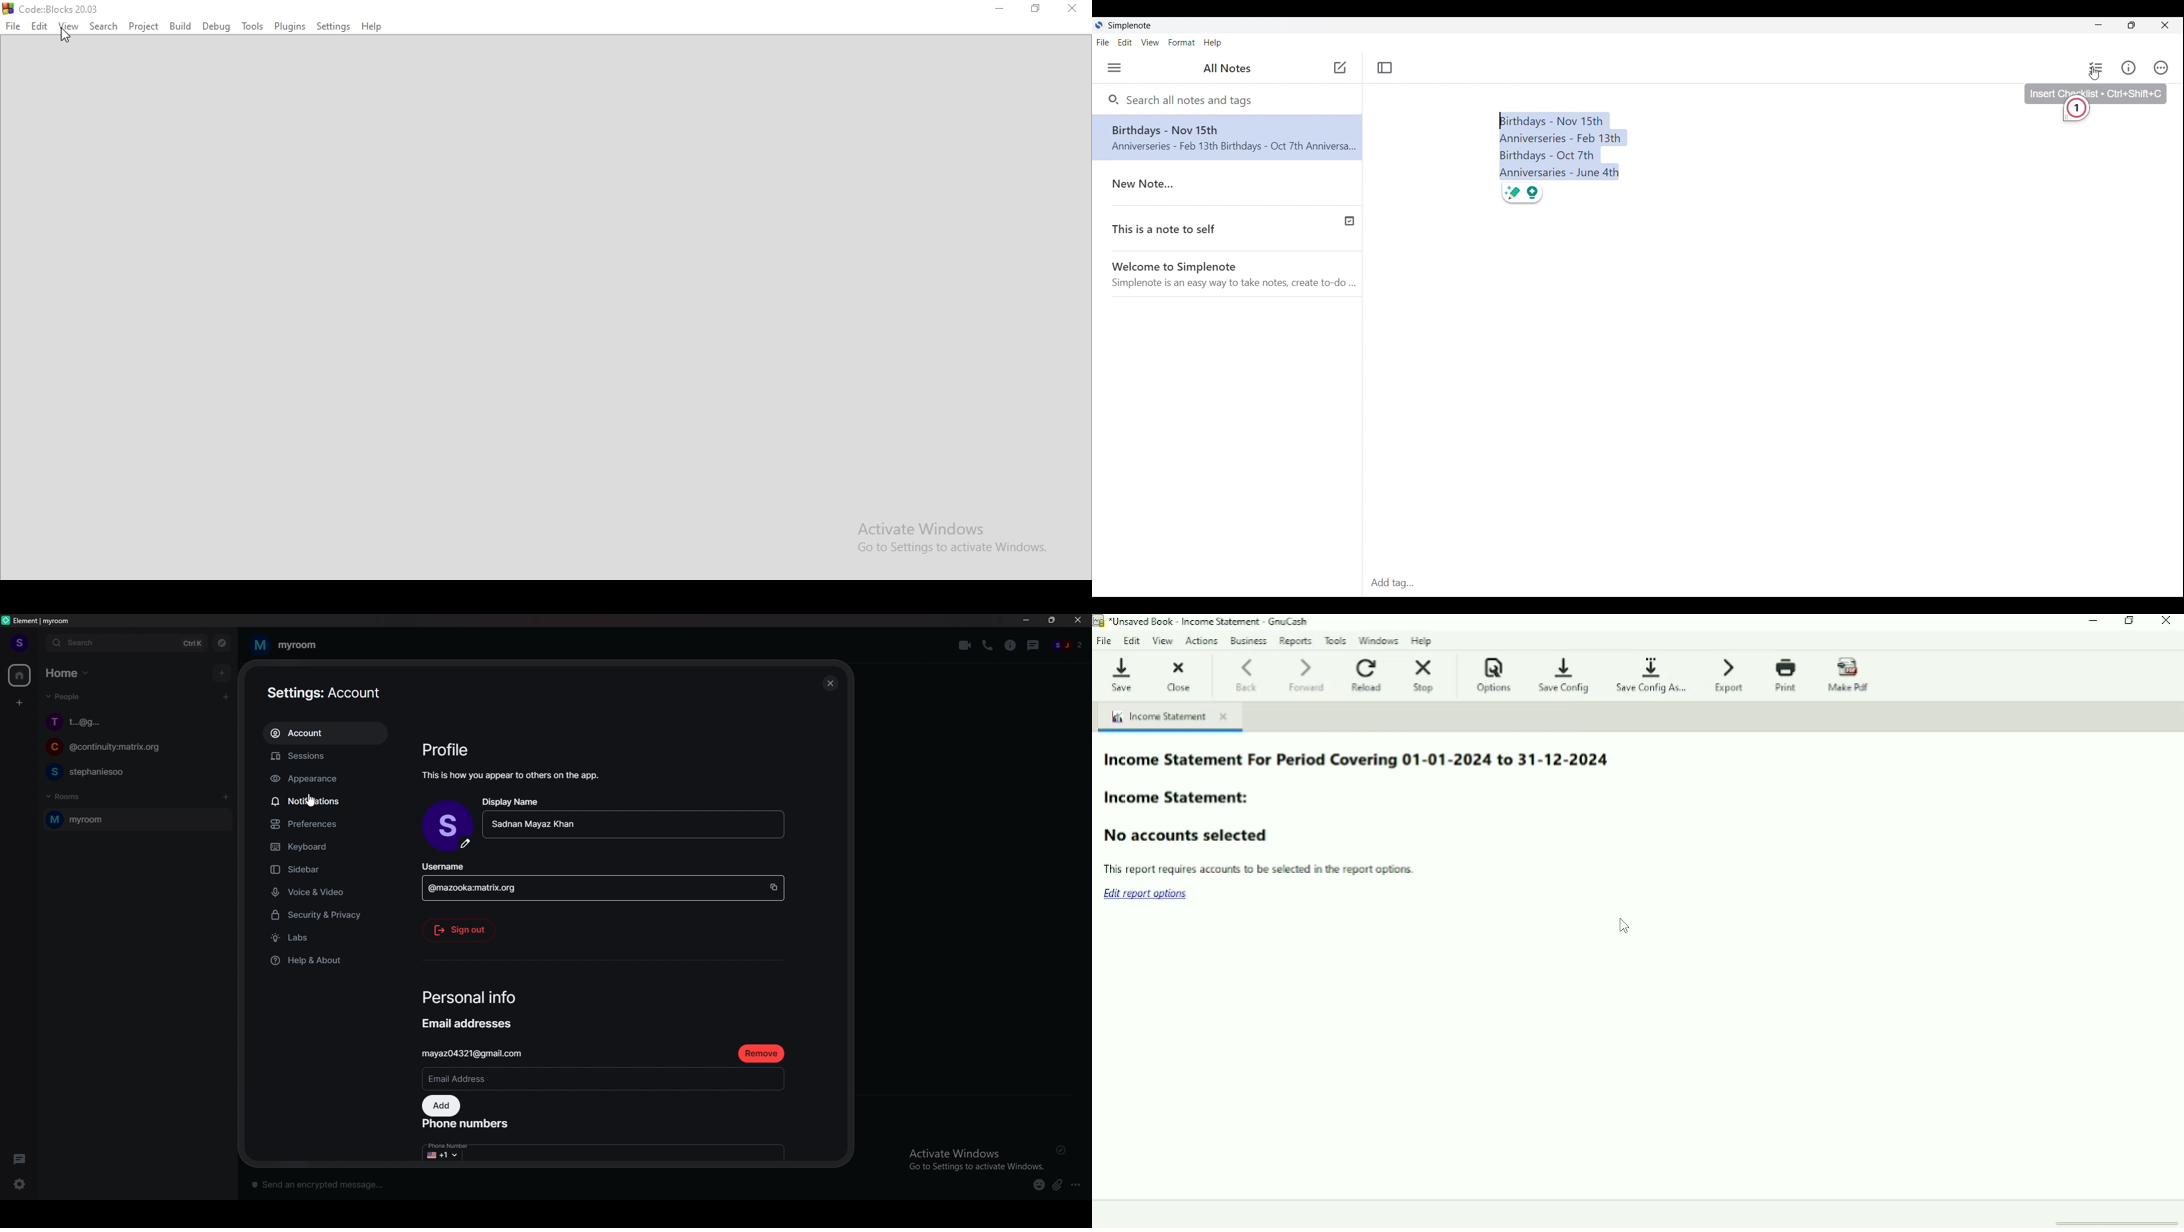  I want to click on Income Statement, so click(1169, 716).